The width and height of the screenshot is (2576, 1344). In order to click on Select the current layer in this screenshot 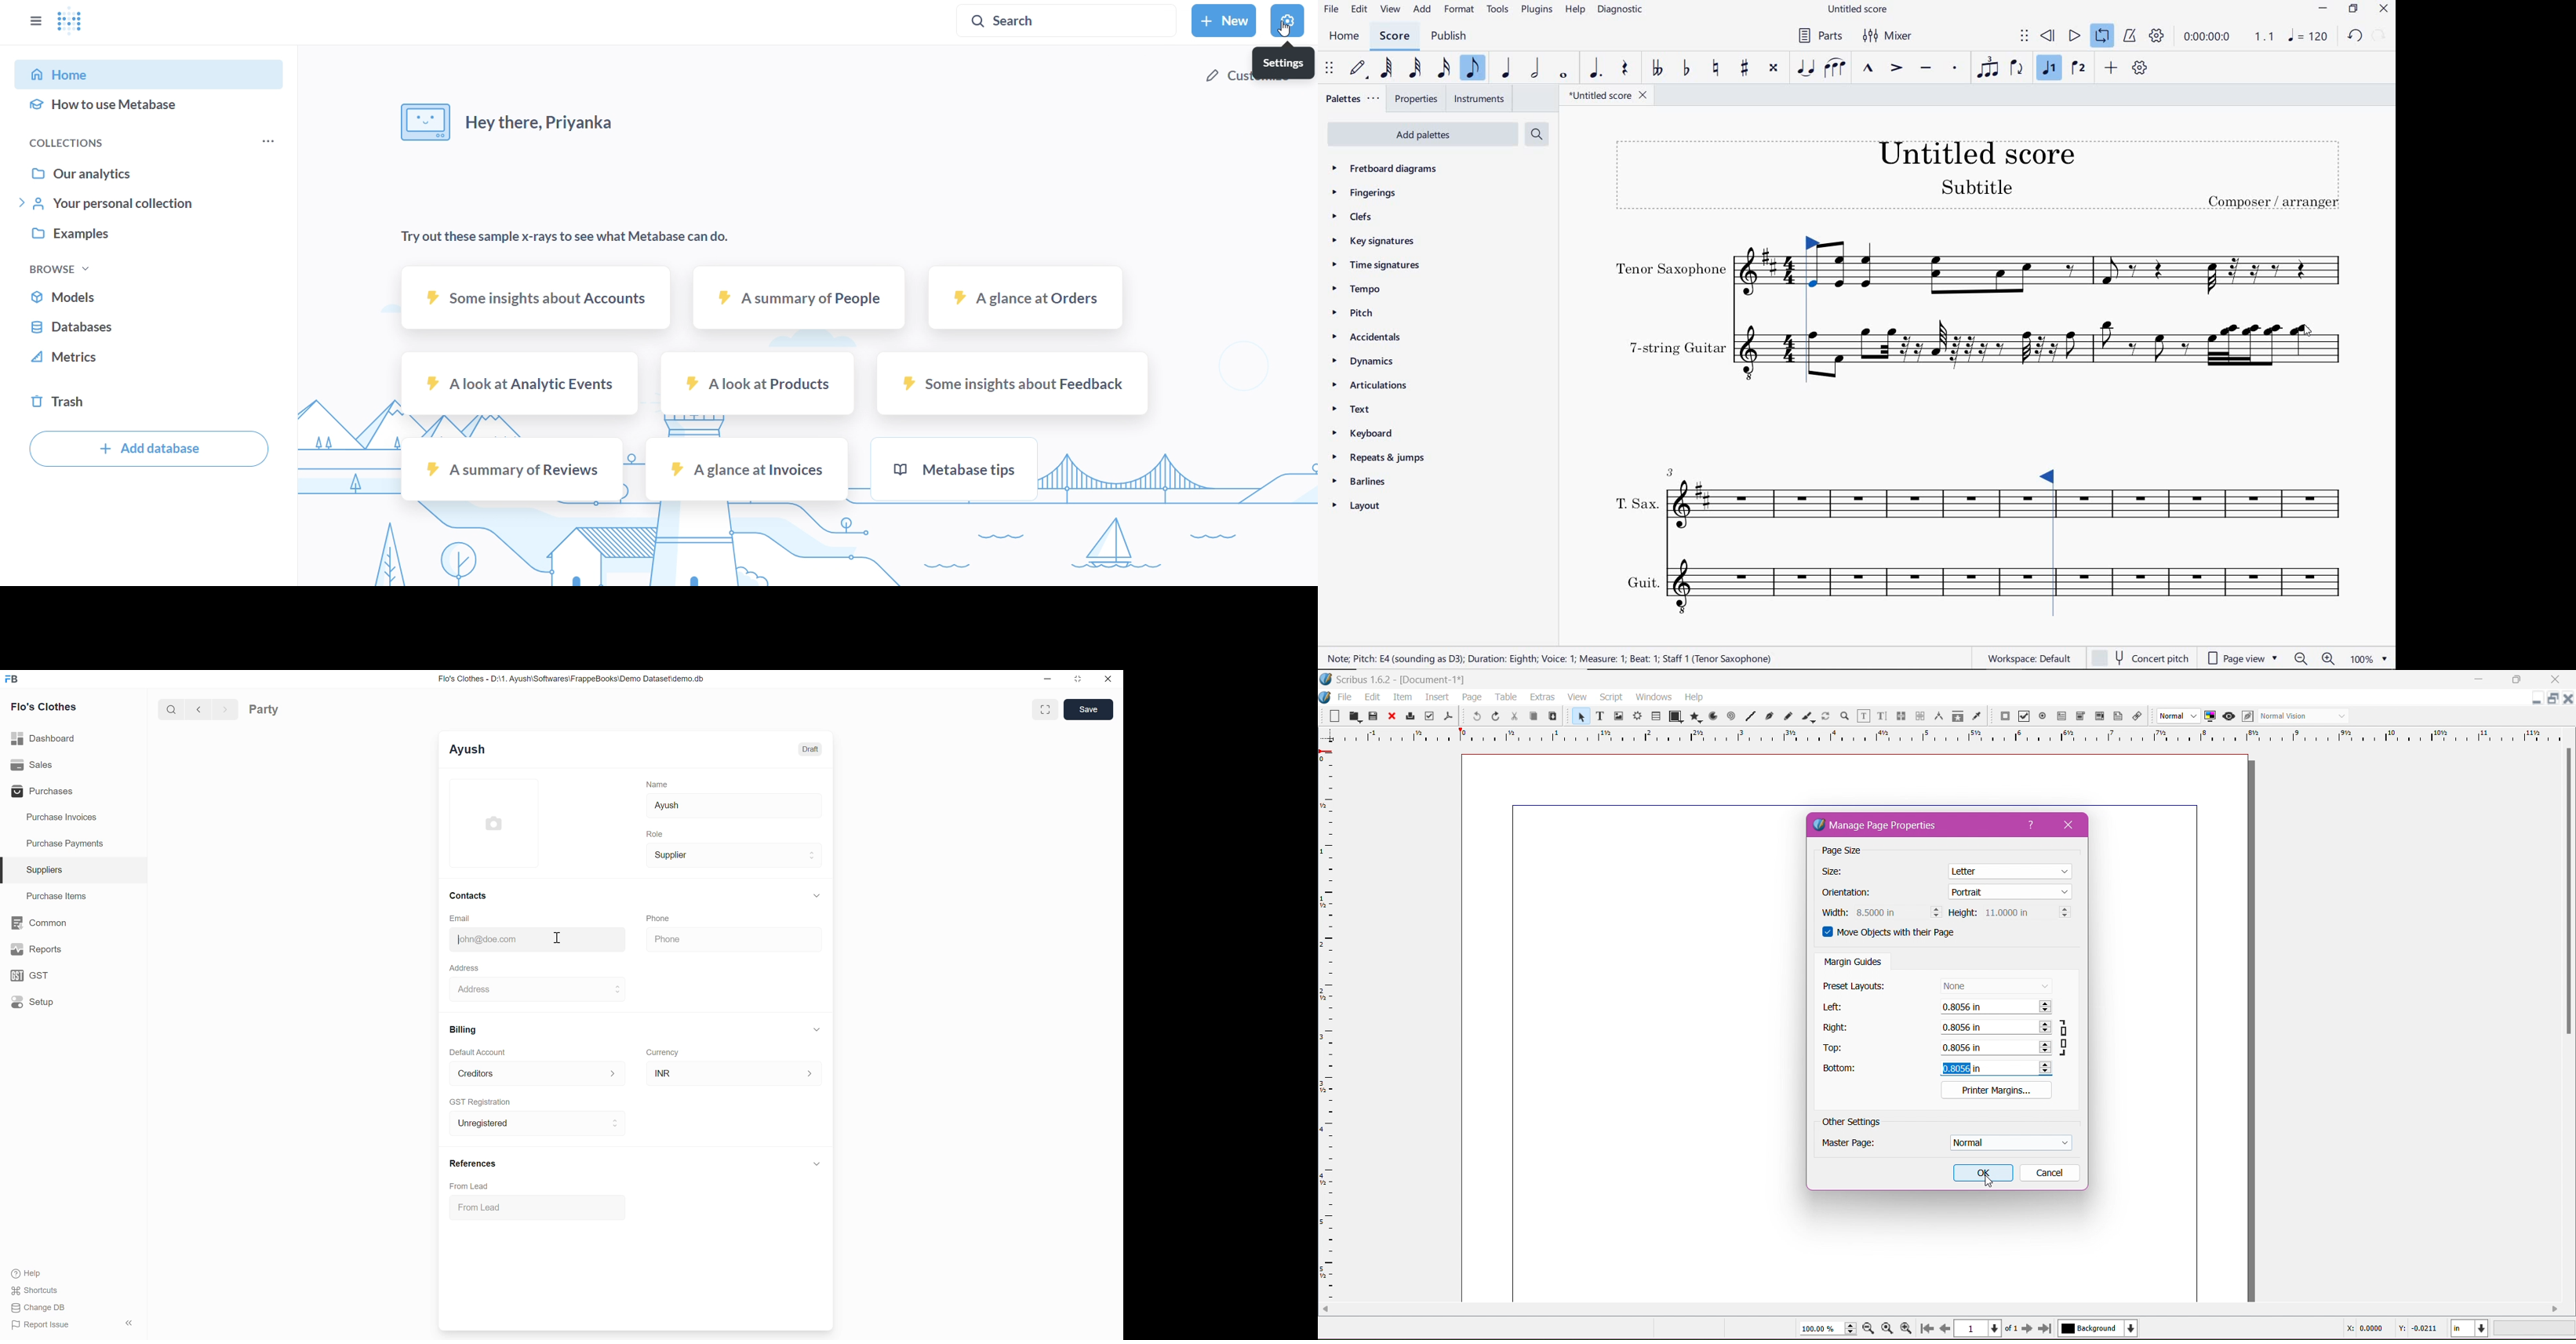, I will do `click(2096, 1329)`.